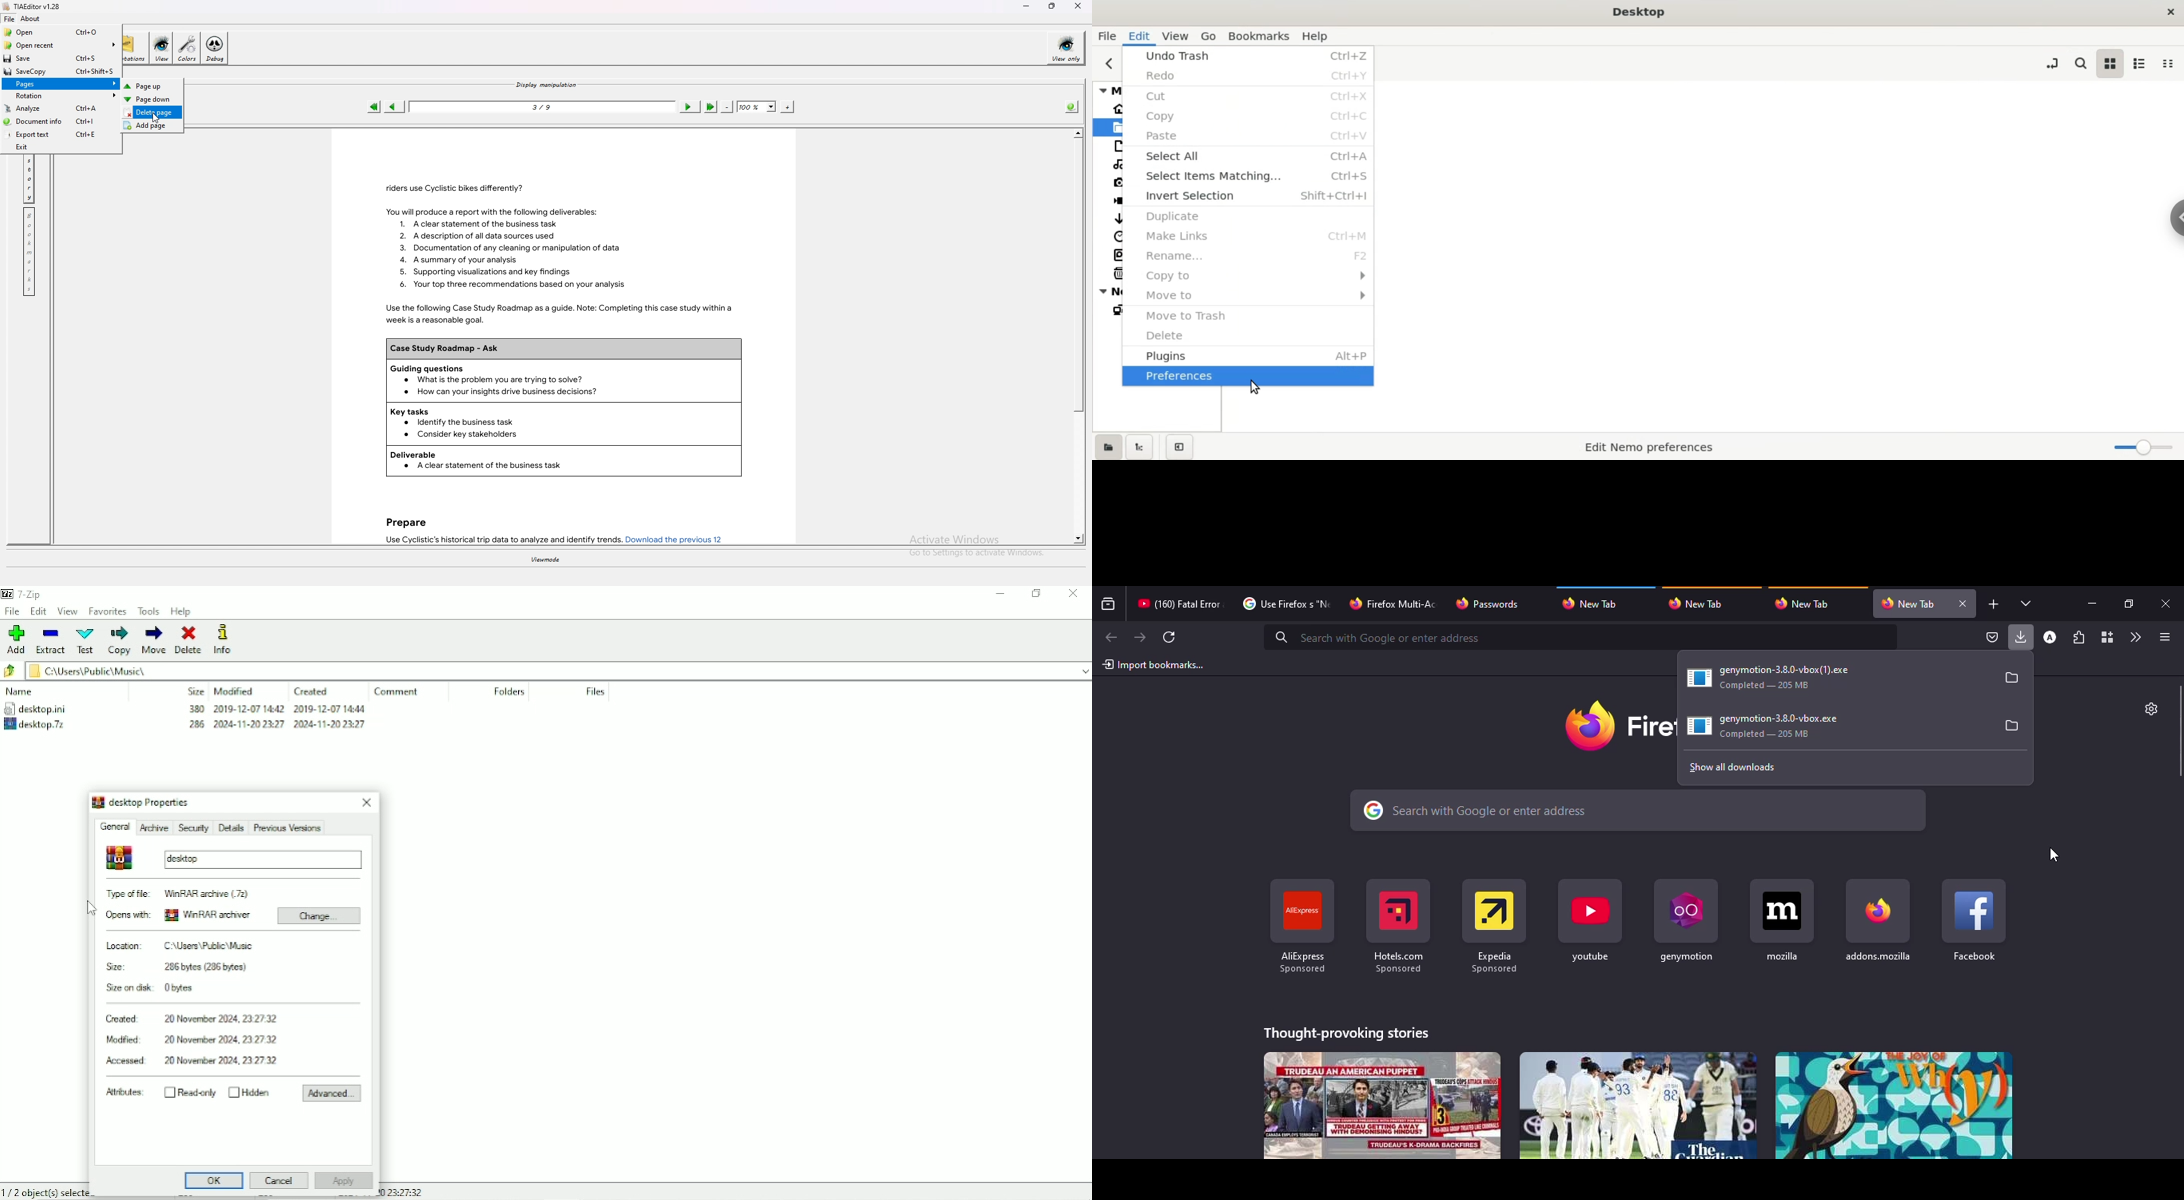 This screenshot has height=1204, width=2184. I want to click on Files, so click(593, 691).